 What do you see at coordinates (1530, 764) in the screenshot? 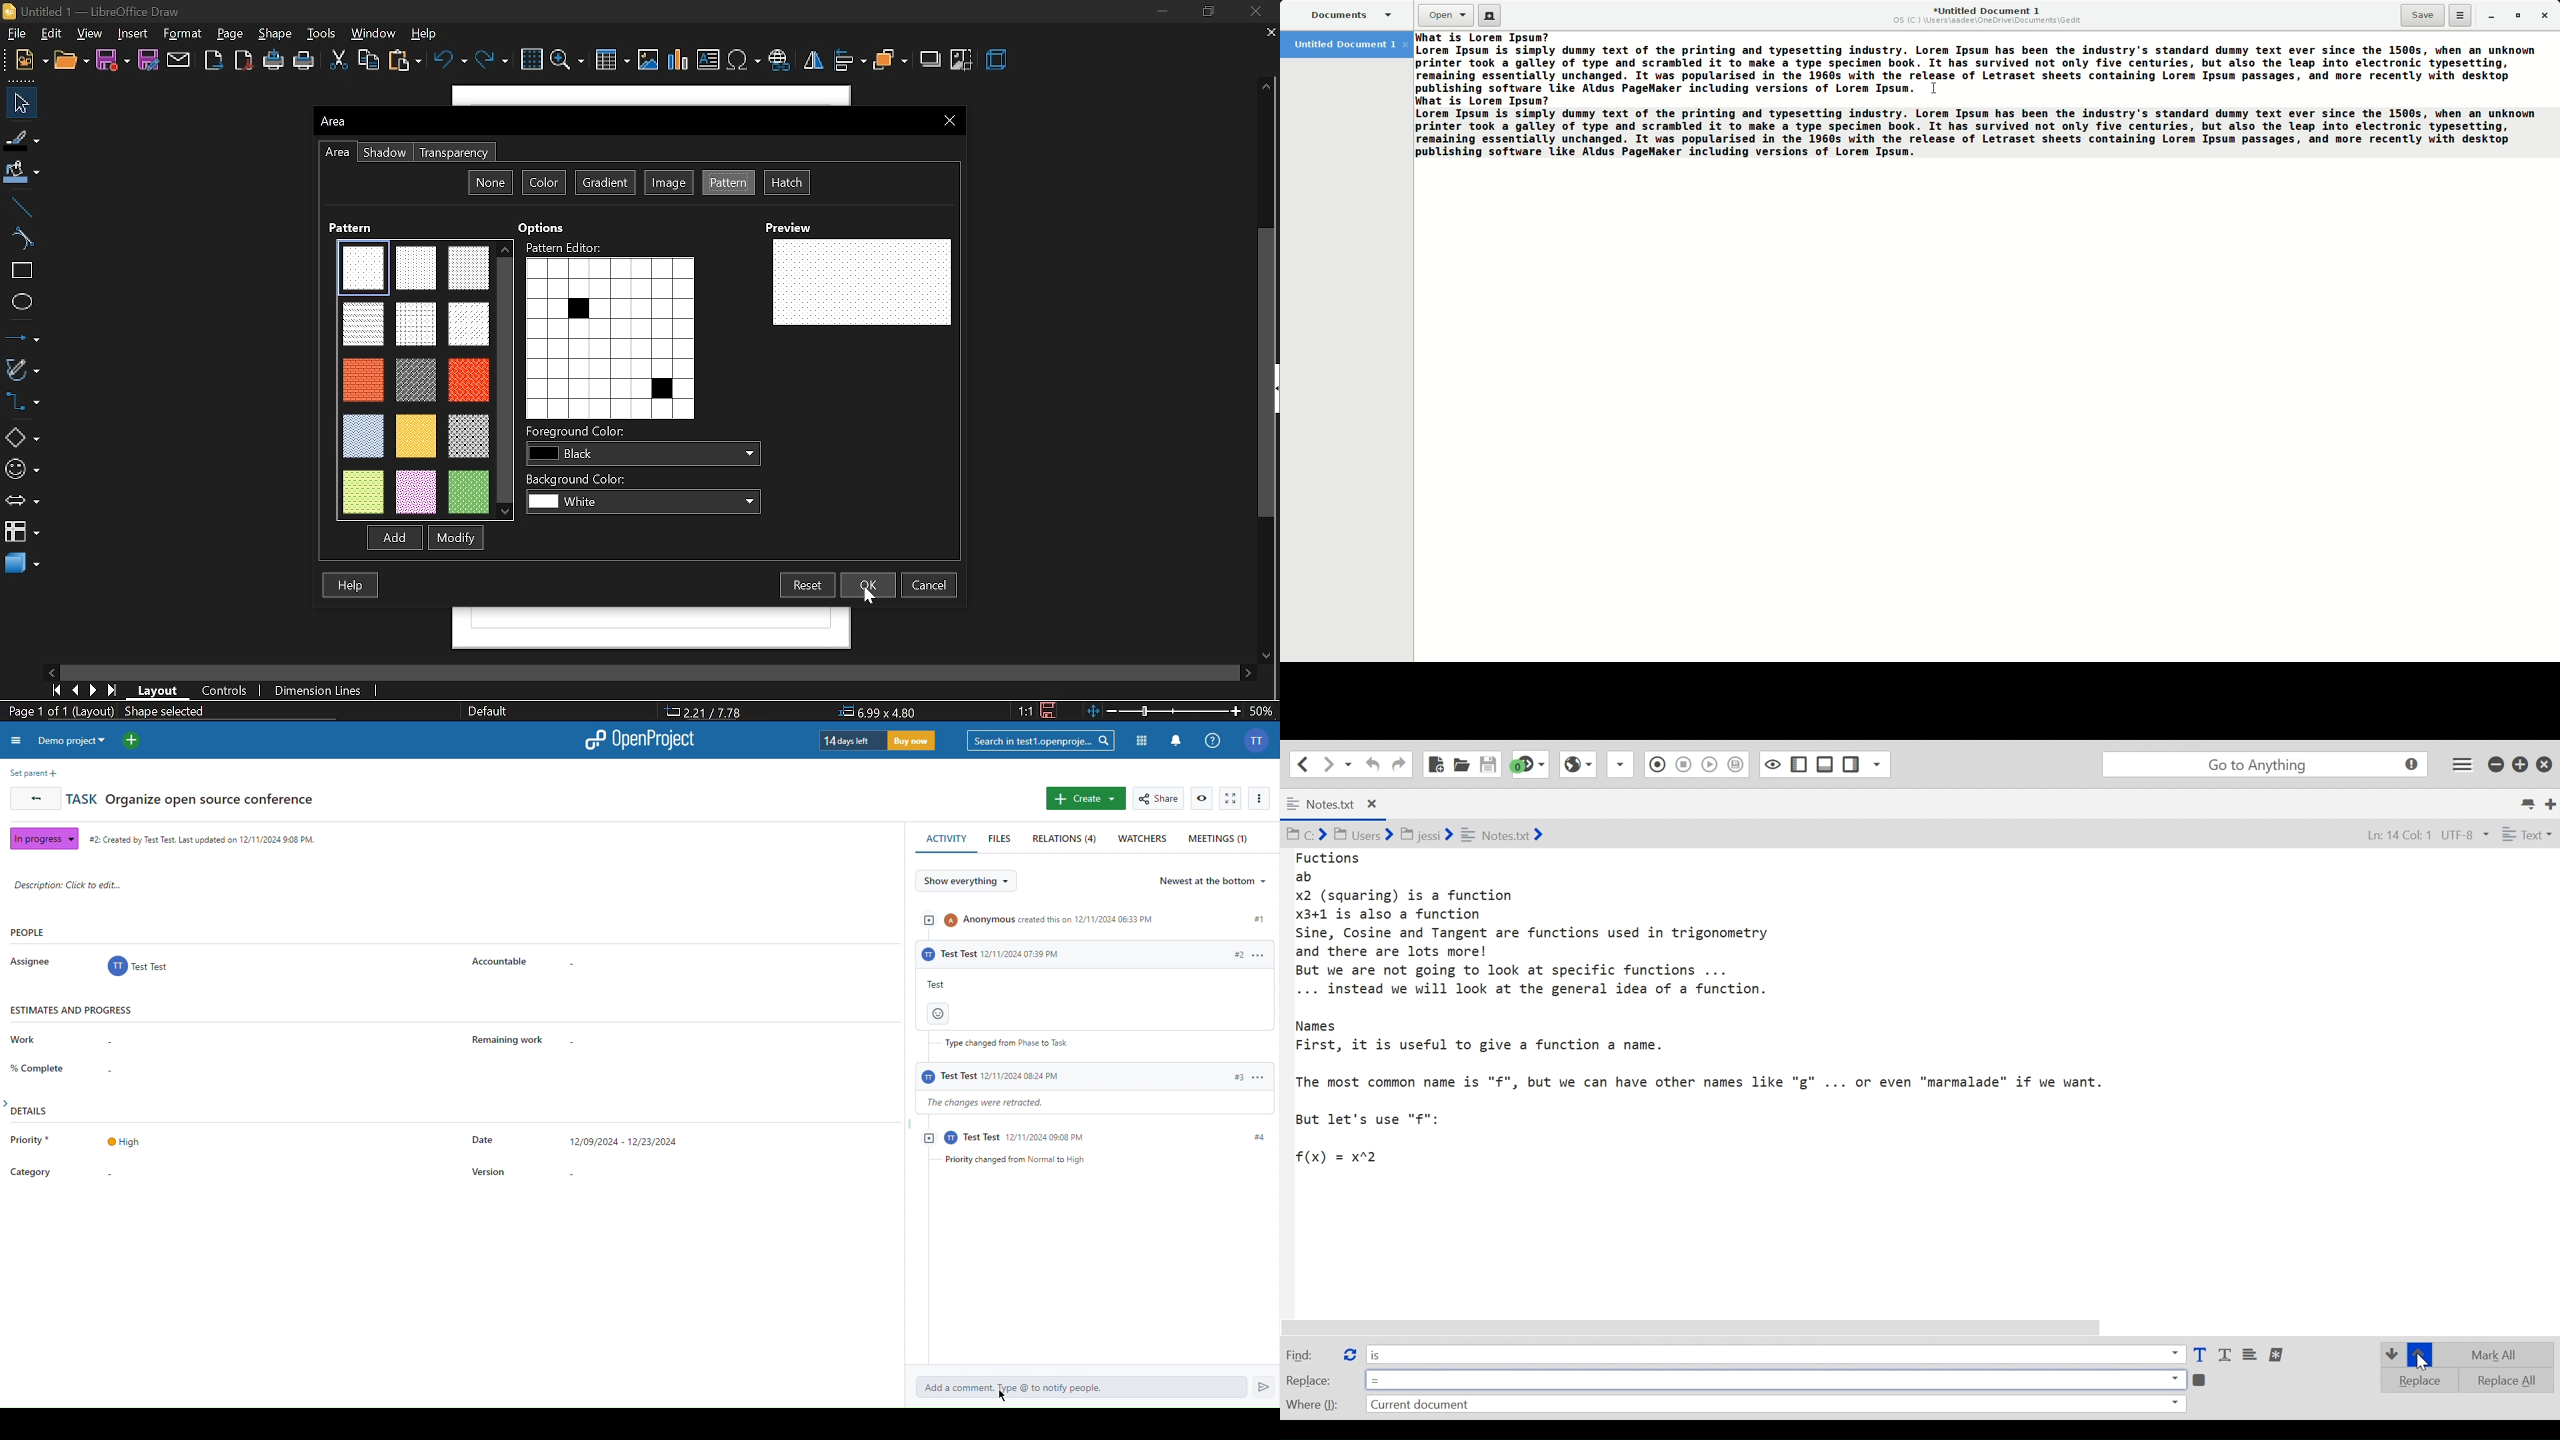
I see `Jump to next syntax checking result` at bounding box center [1530, 764].